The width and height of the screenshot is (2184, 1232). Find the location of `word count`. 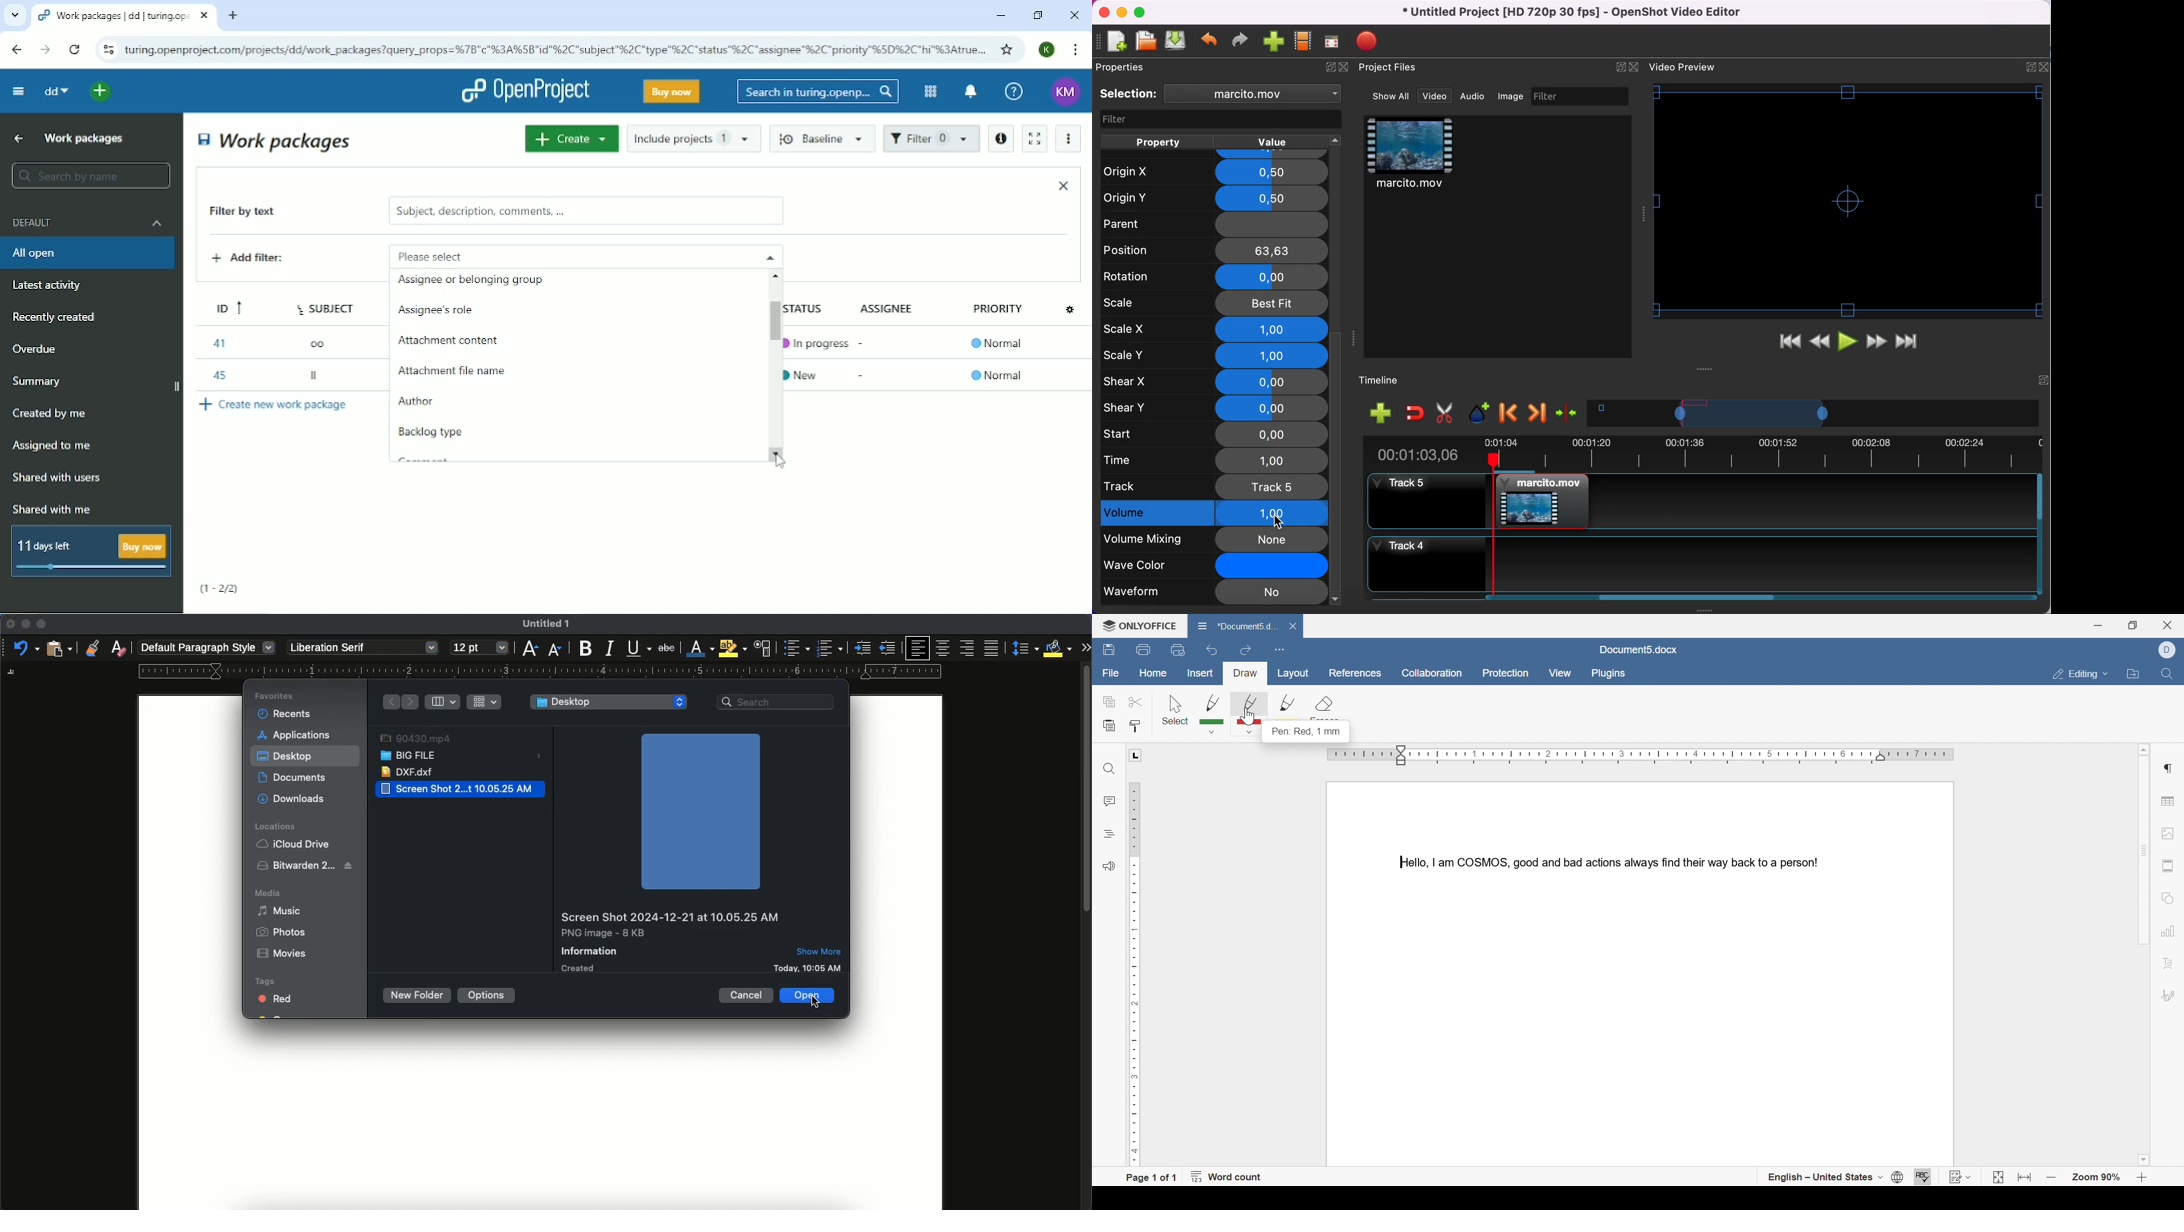

word count is located at coordinates (1231, 1179).